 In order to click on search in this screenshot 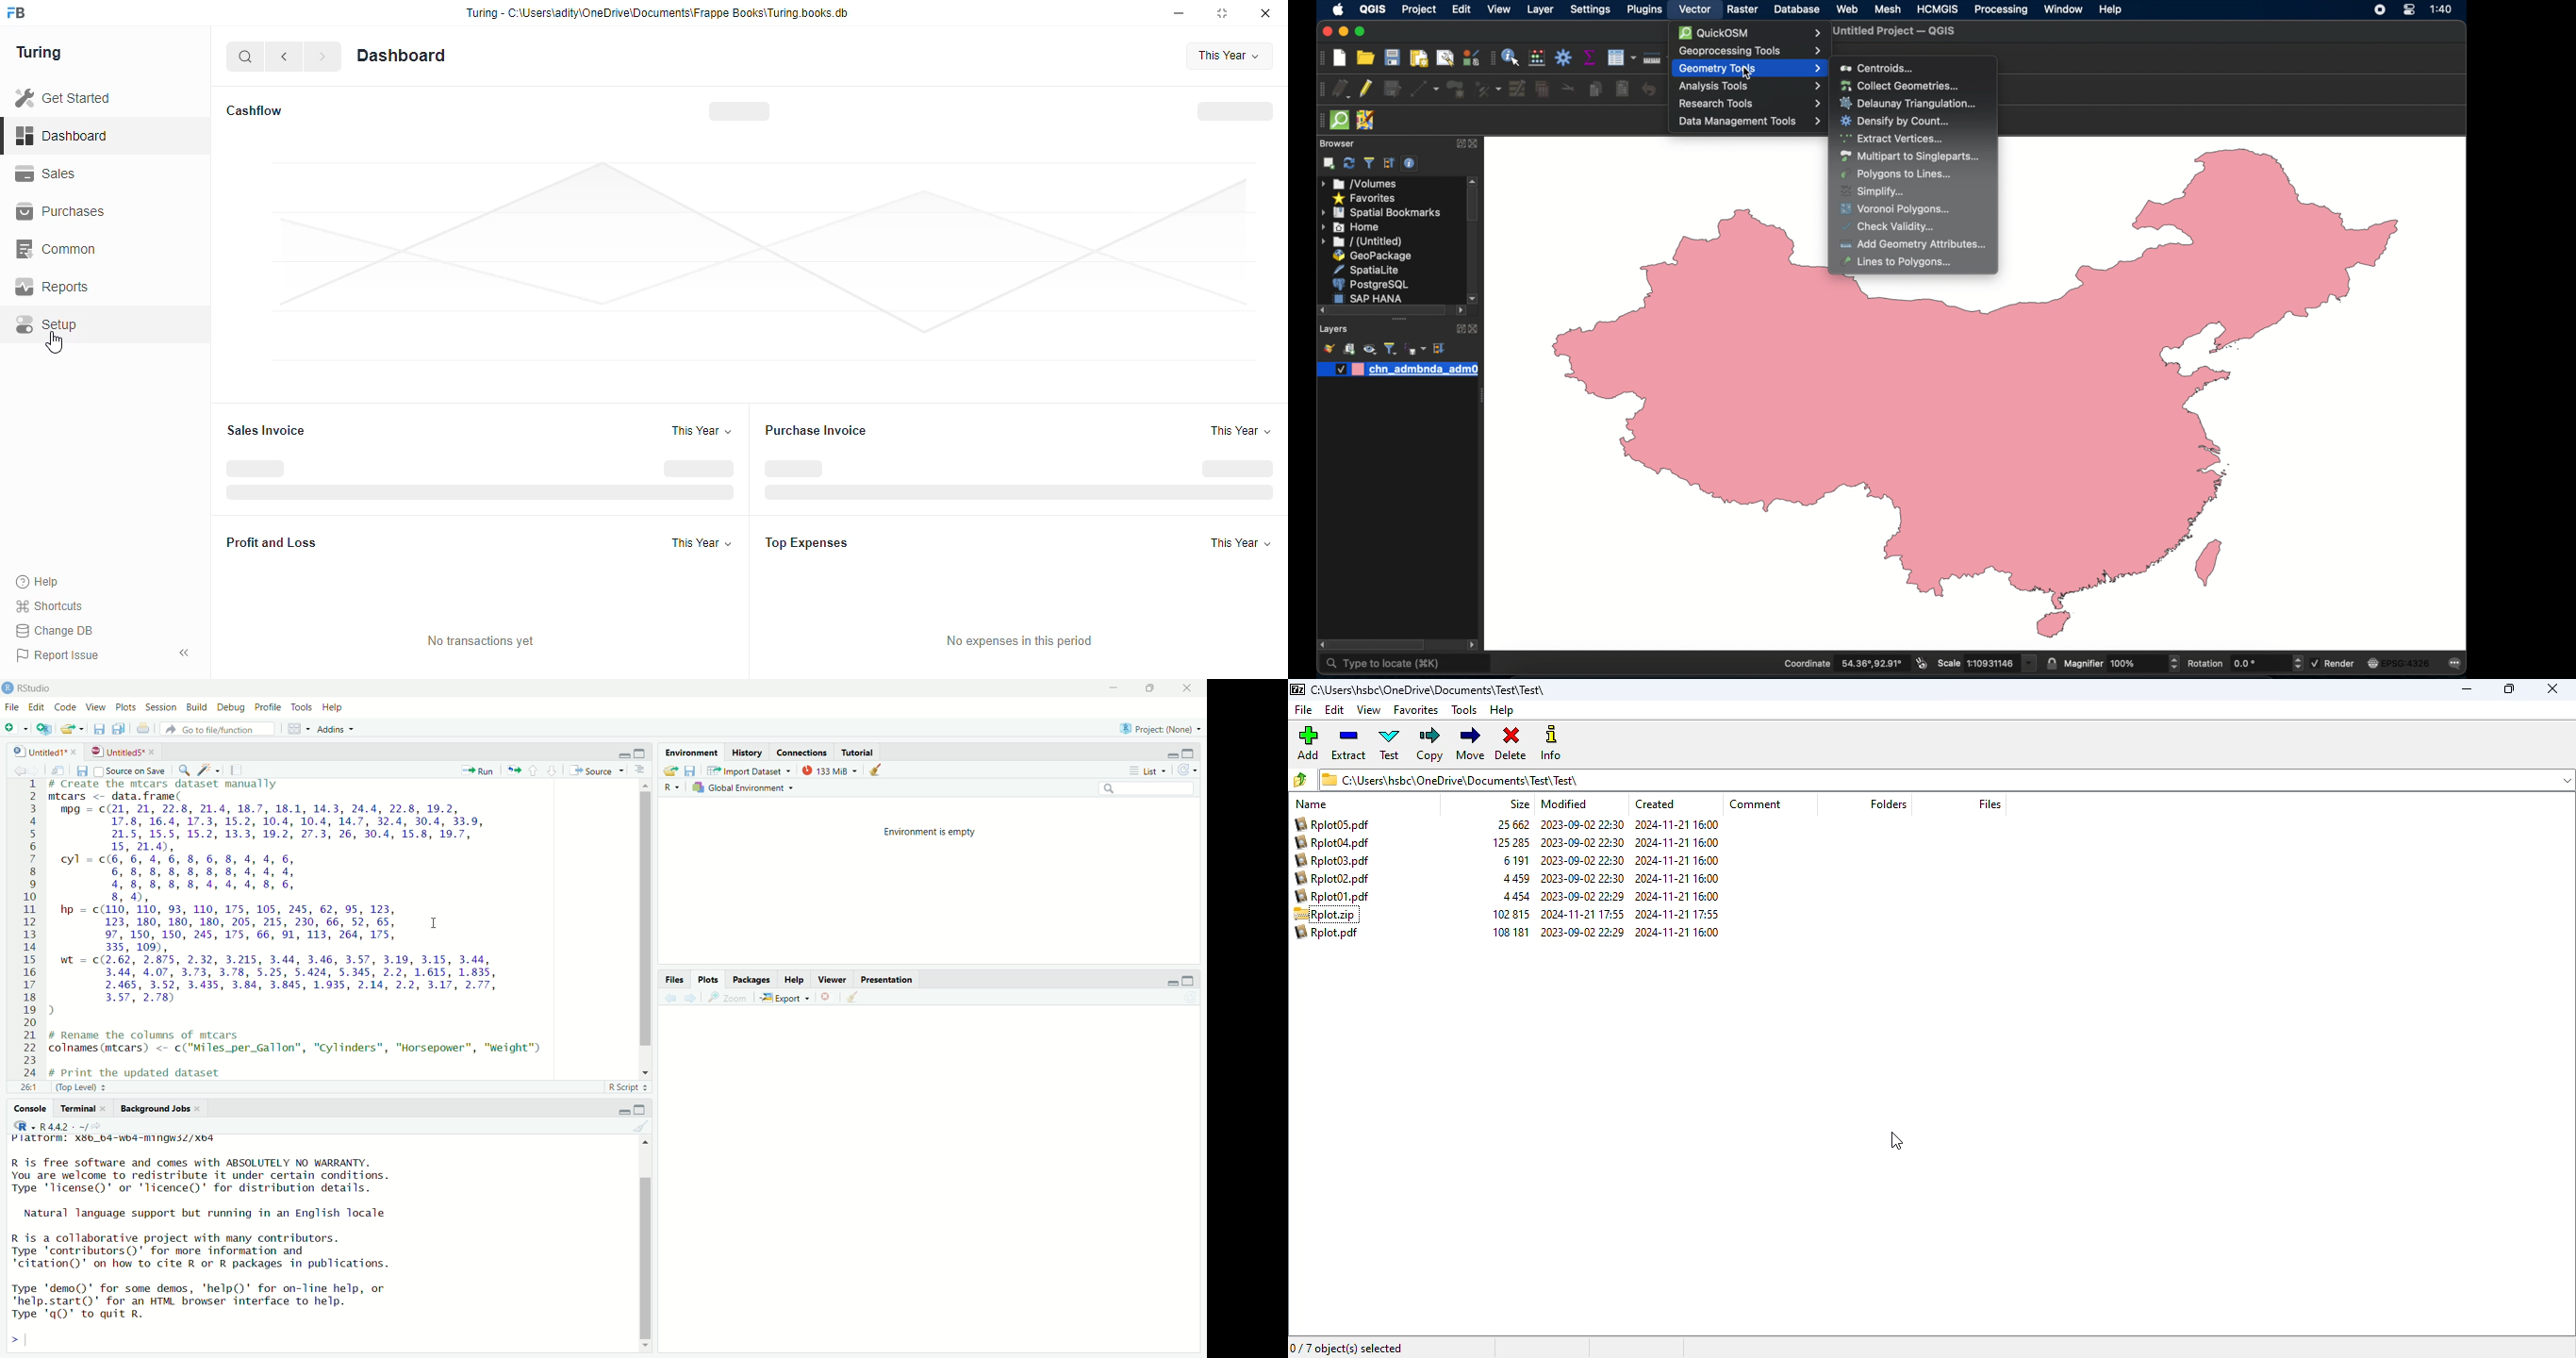, I will do `click(1145, 789)`.